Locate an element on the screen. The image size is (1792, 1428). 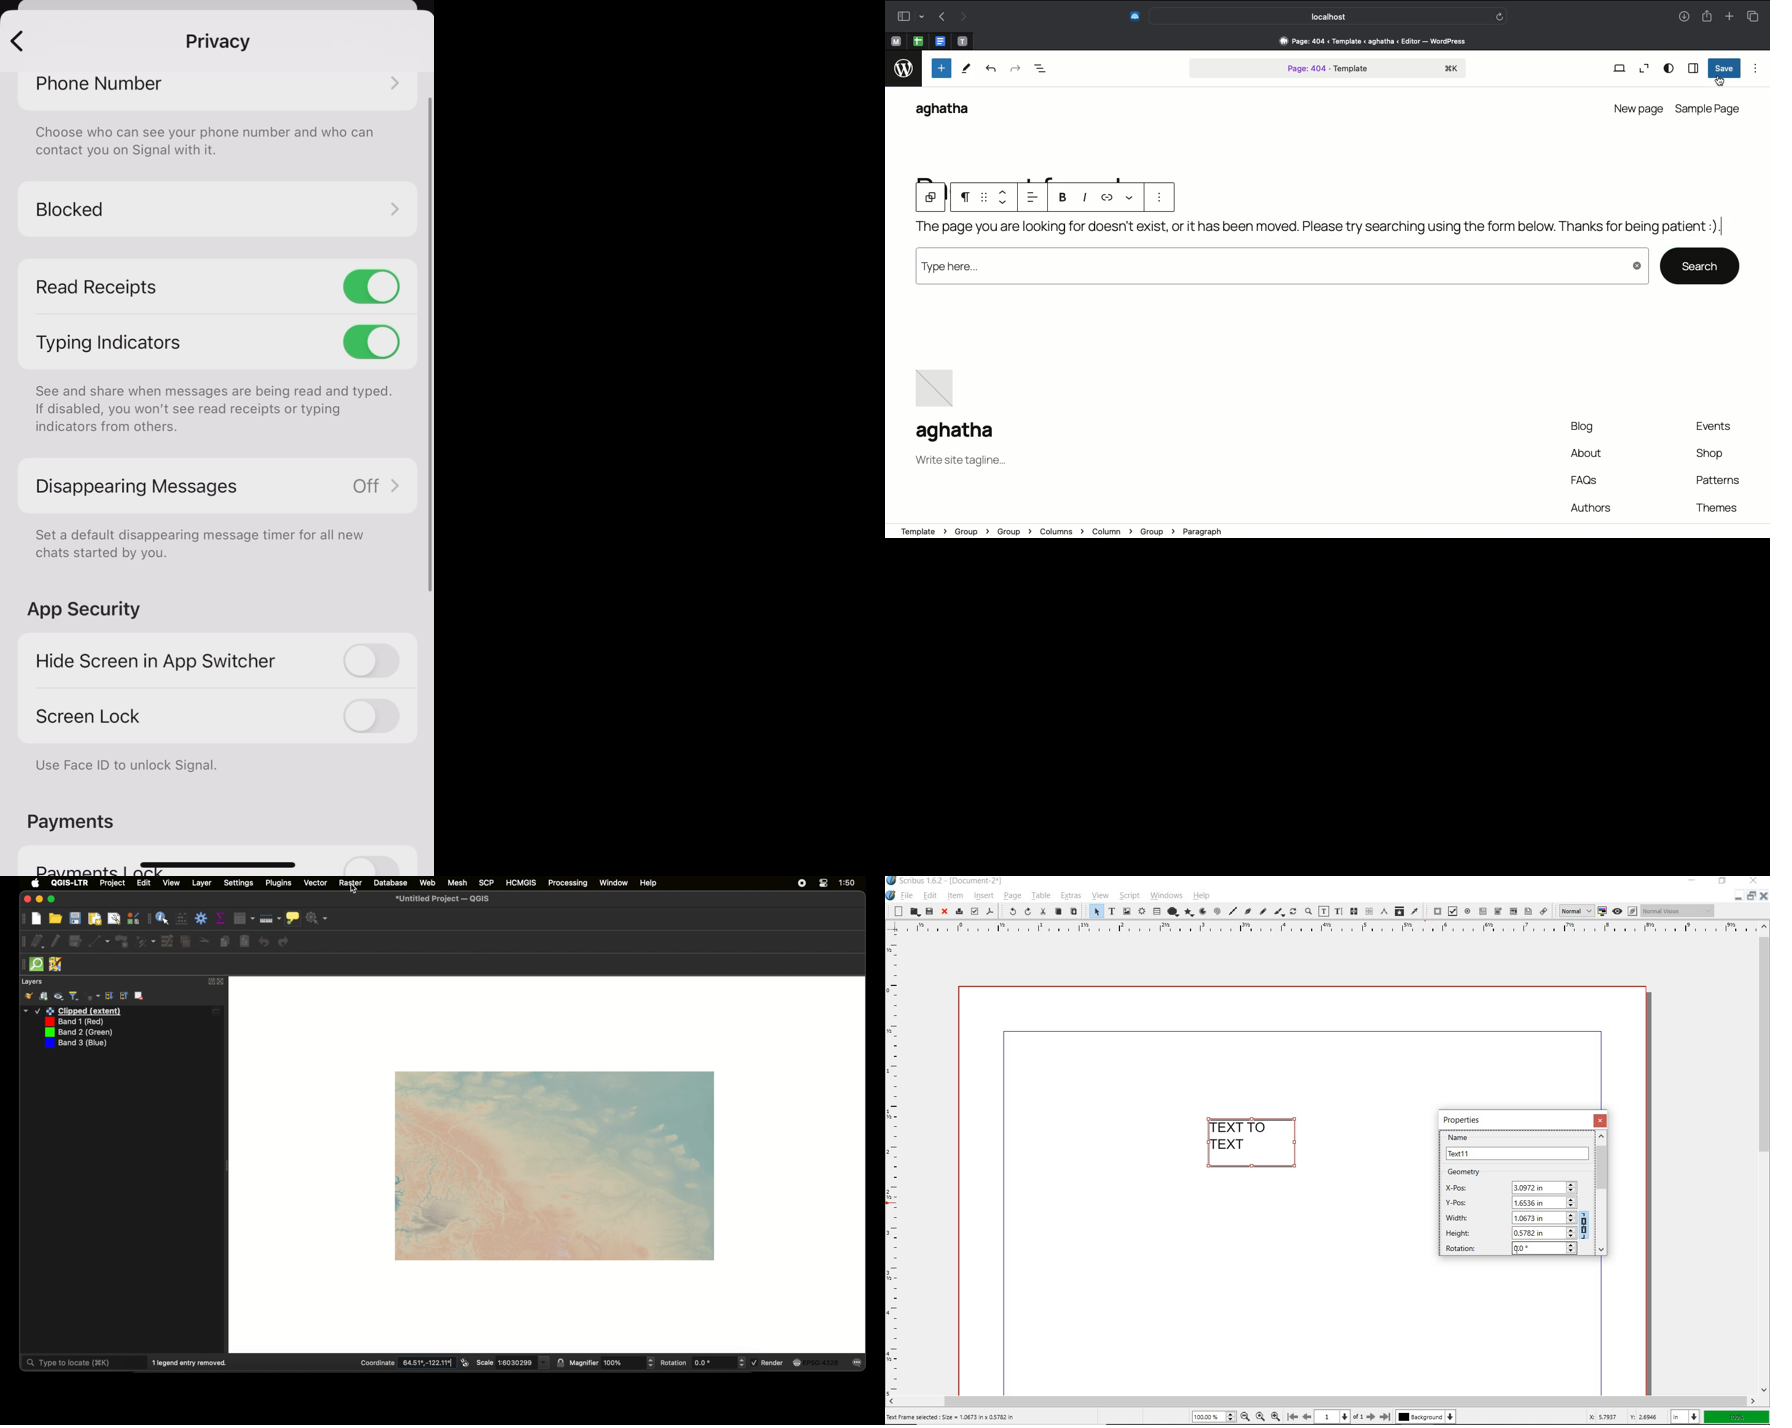
ROTATION is located at coordinates (1509, 1249).